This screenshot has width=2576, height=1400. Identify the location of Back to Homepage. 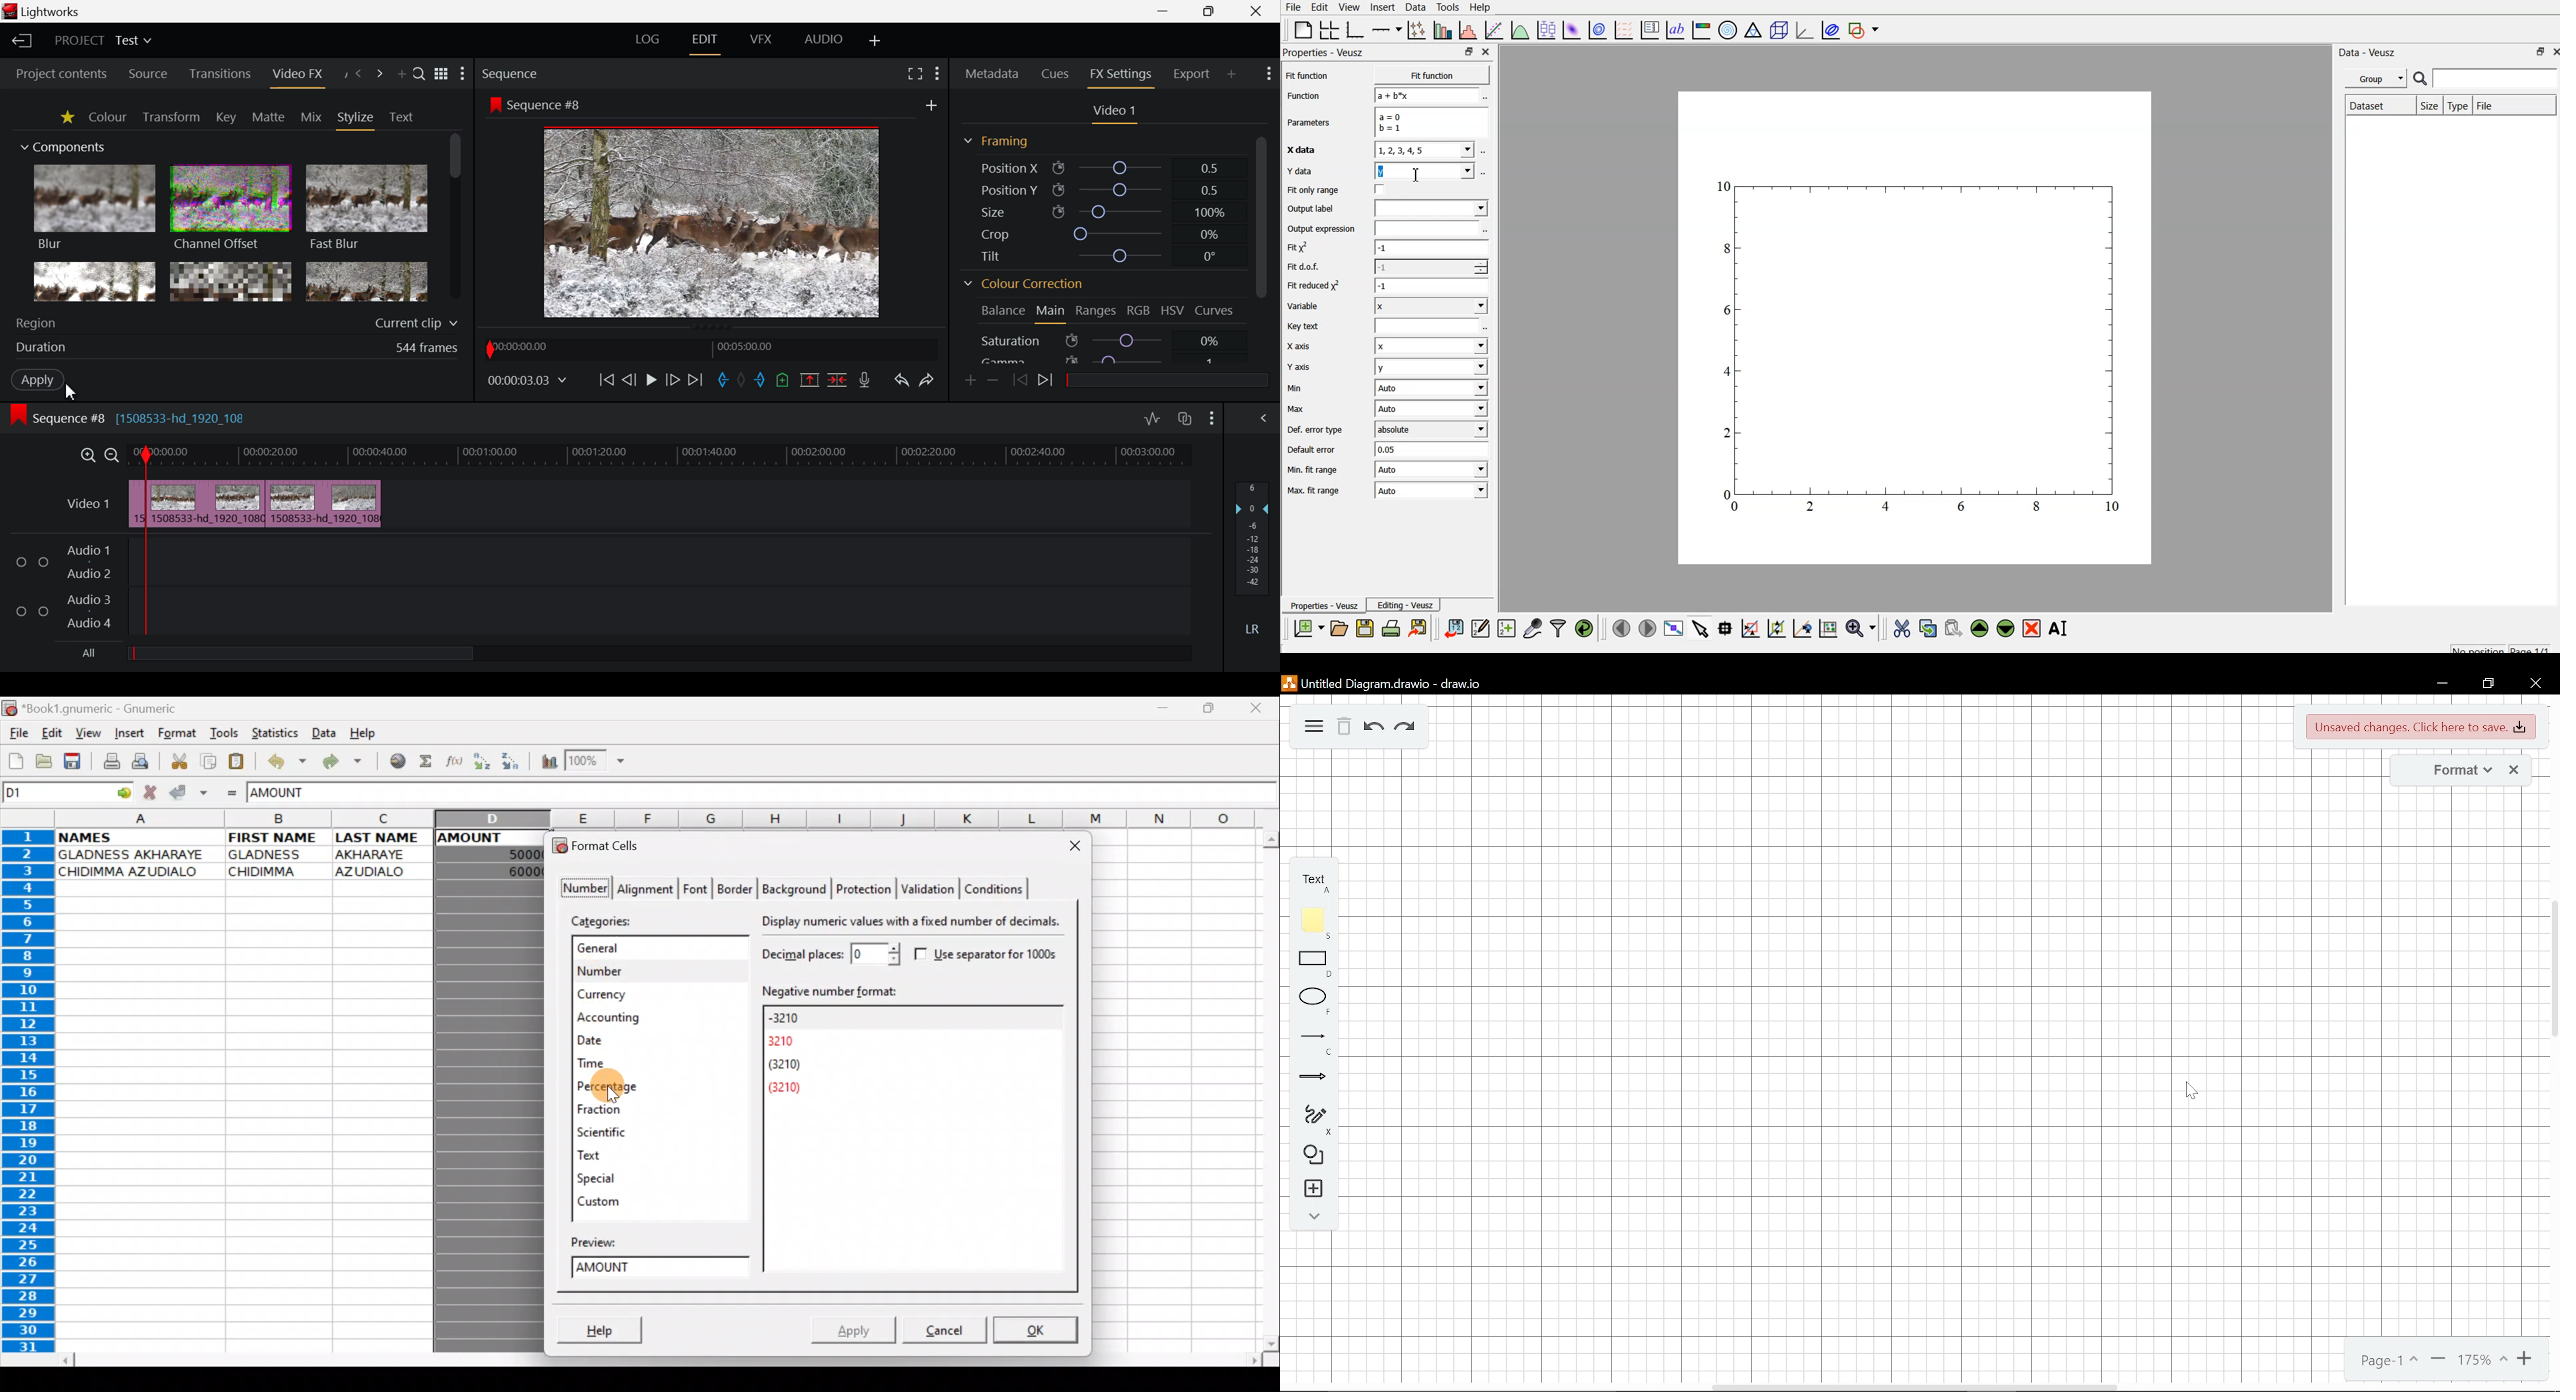
(21, 41).